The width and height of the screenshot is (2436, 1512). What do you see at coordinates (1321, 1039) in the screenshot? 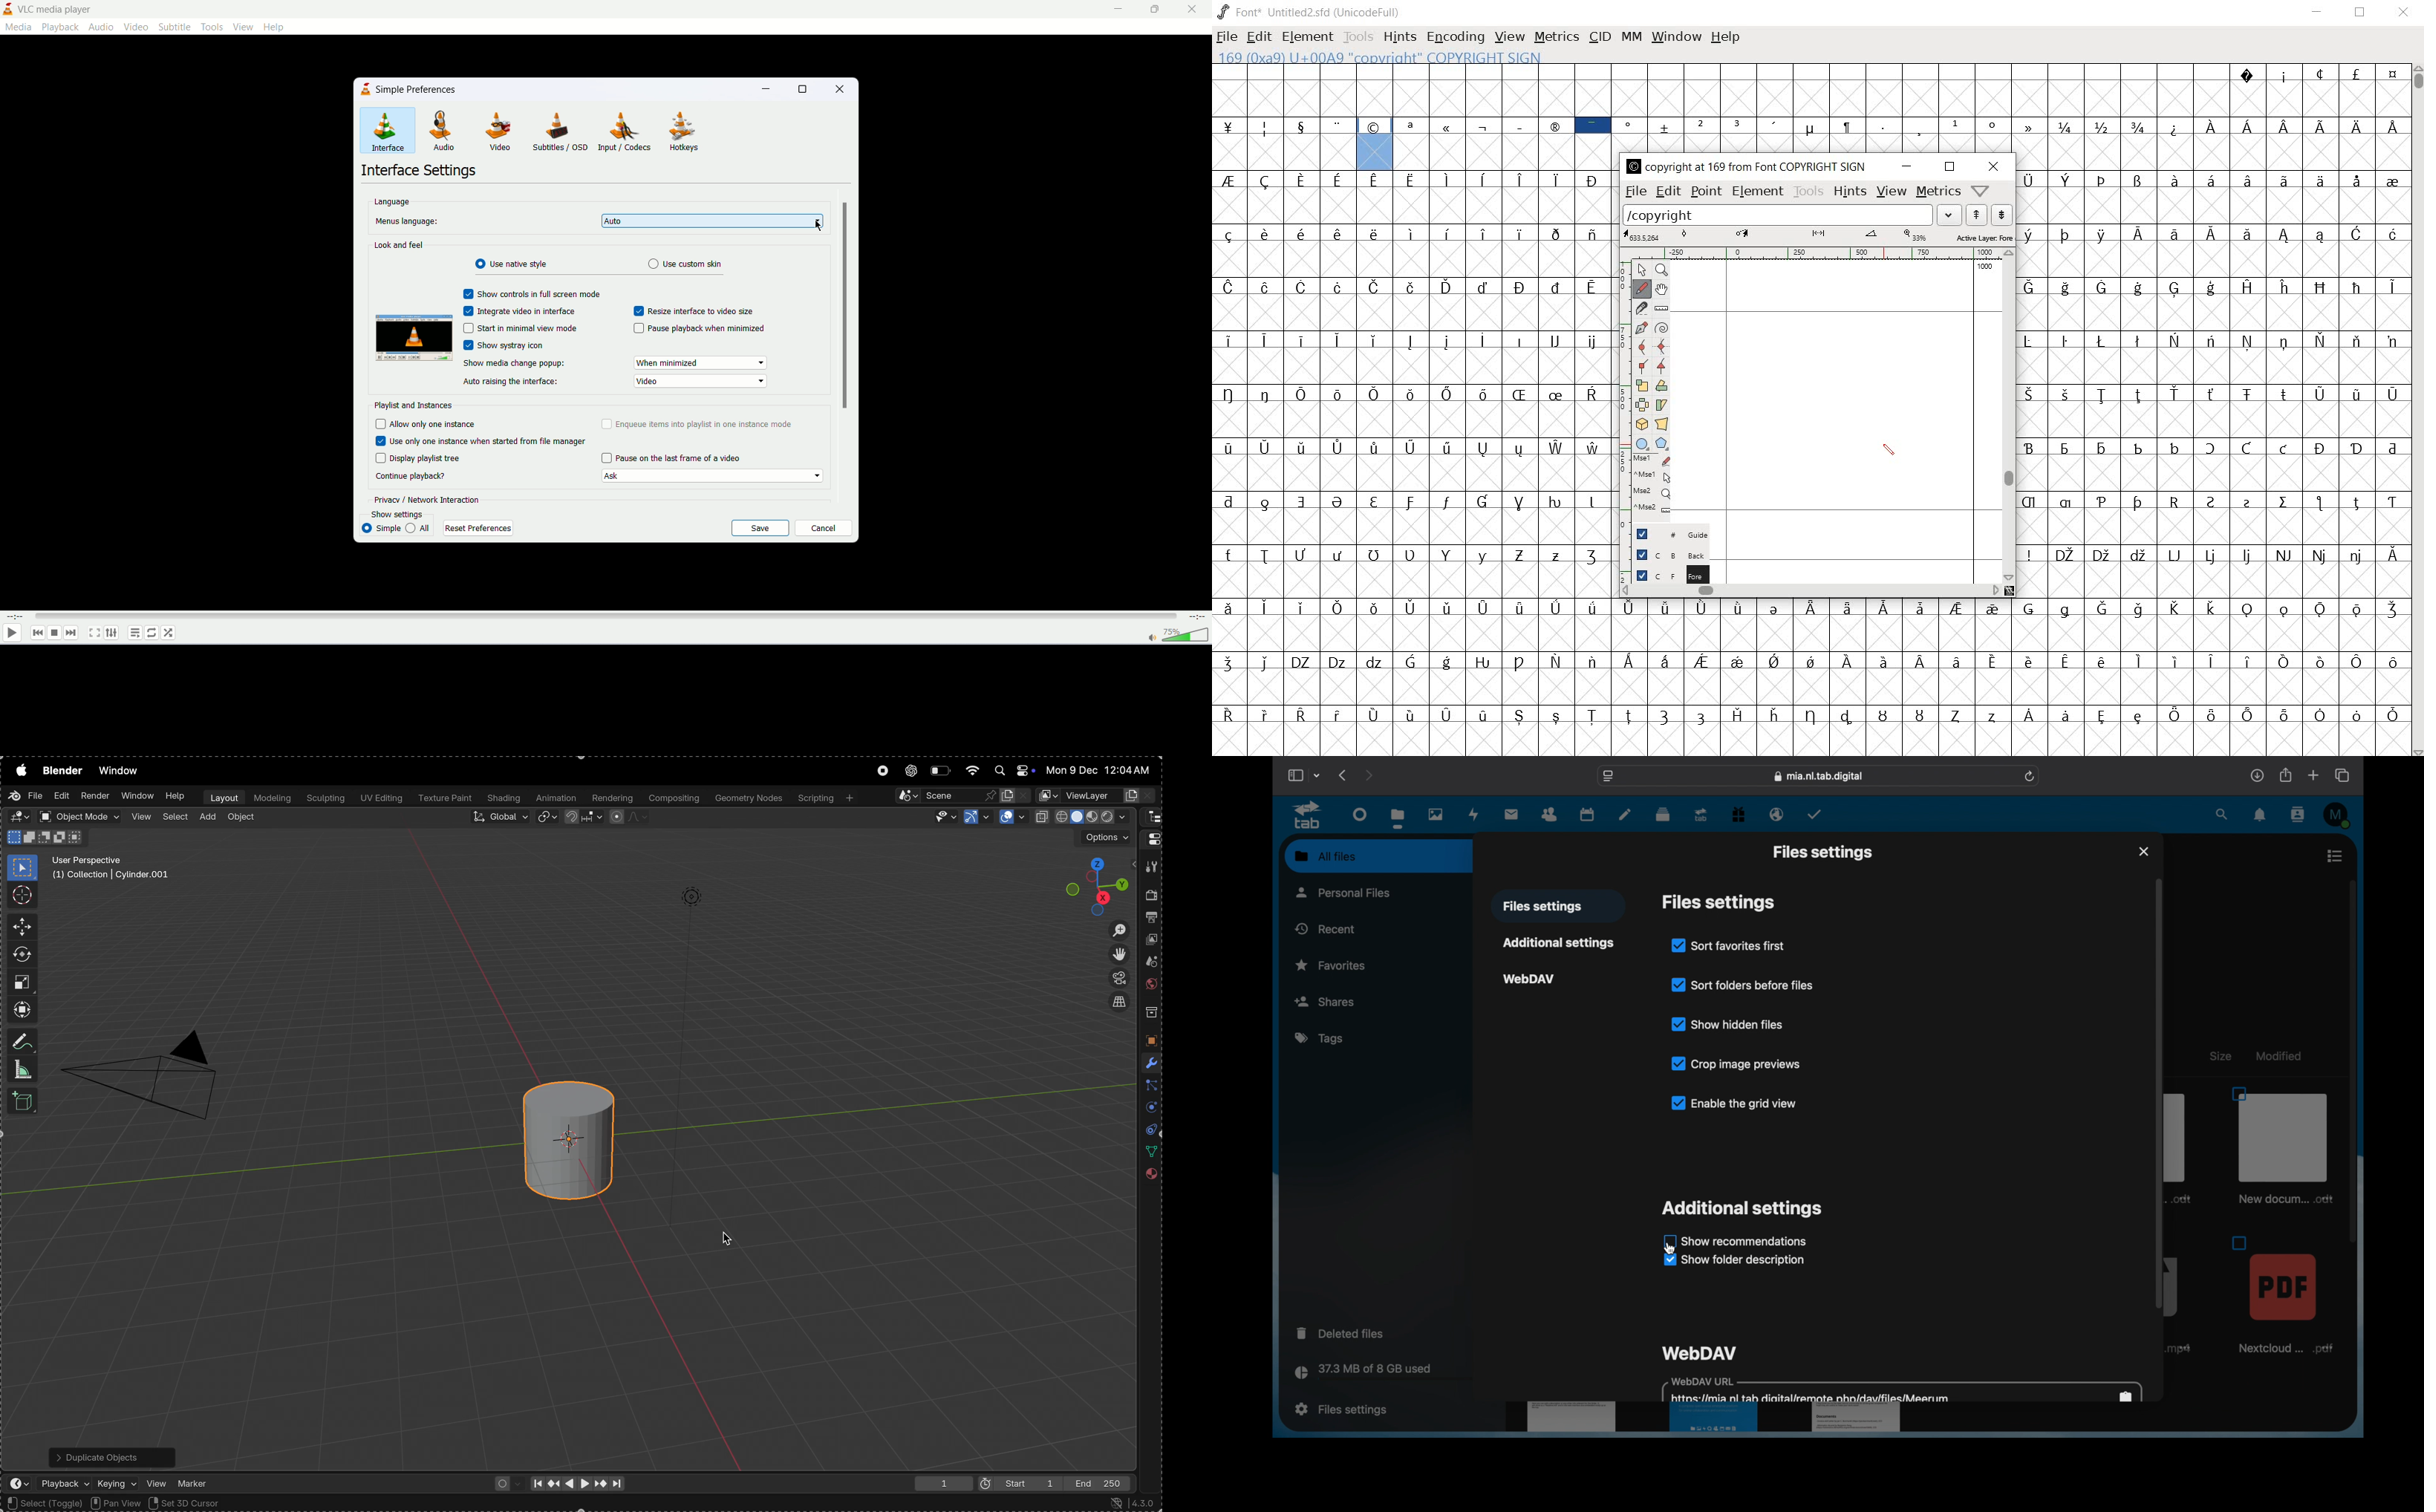
I see `tags` at bounding box center [1321, 1039].